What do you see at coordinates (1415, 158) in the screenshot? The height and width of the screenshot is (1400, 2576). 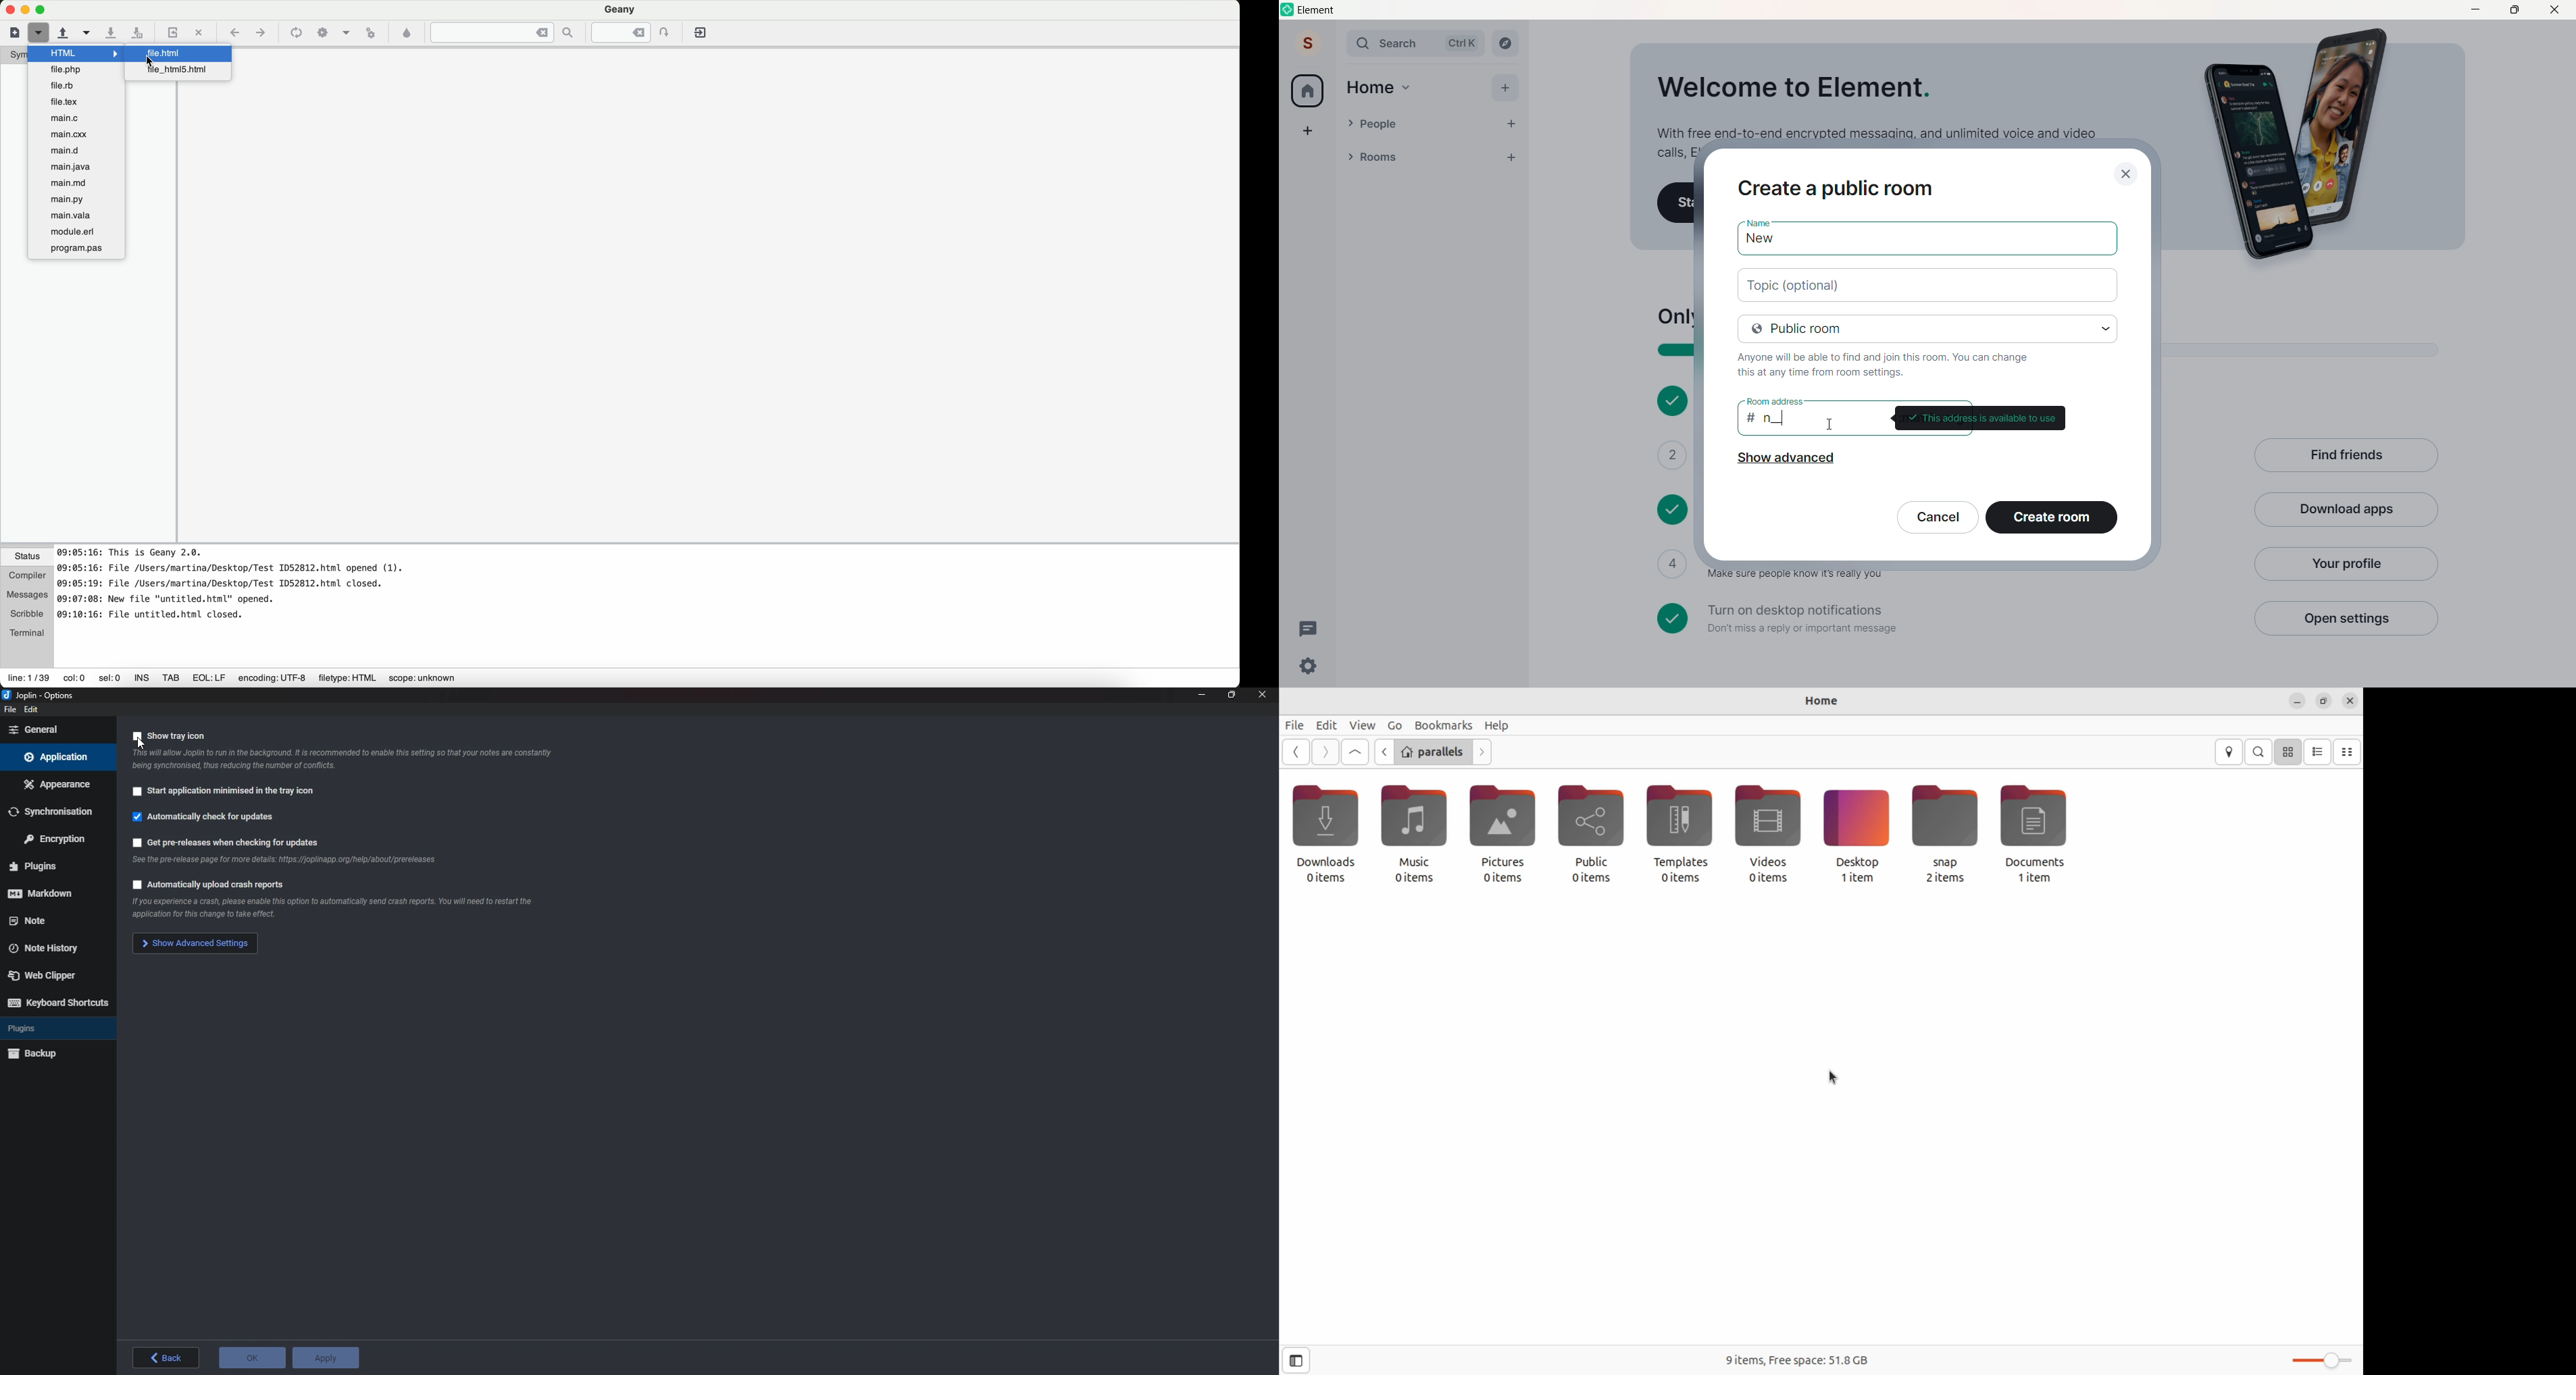 I see `Rooms` at bounding box center [1415, 158].